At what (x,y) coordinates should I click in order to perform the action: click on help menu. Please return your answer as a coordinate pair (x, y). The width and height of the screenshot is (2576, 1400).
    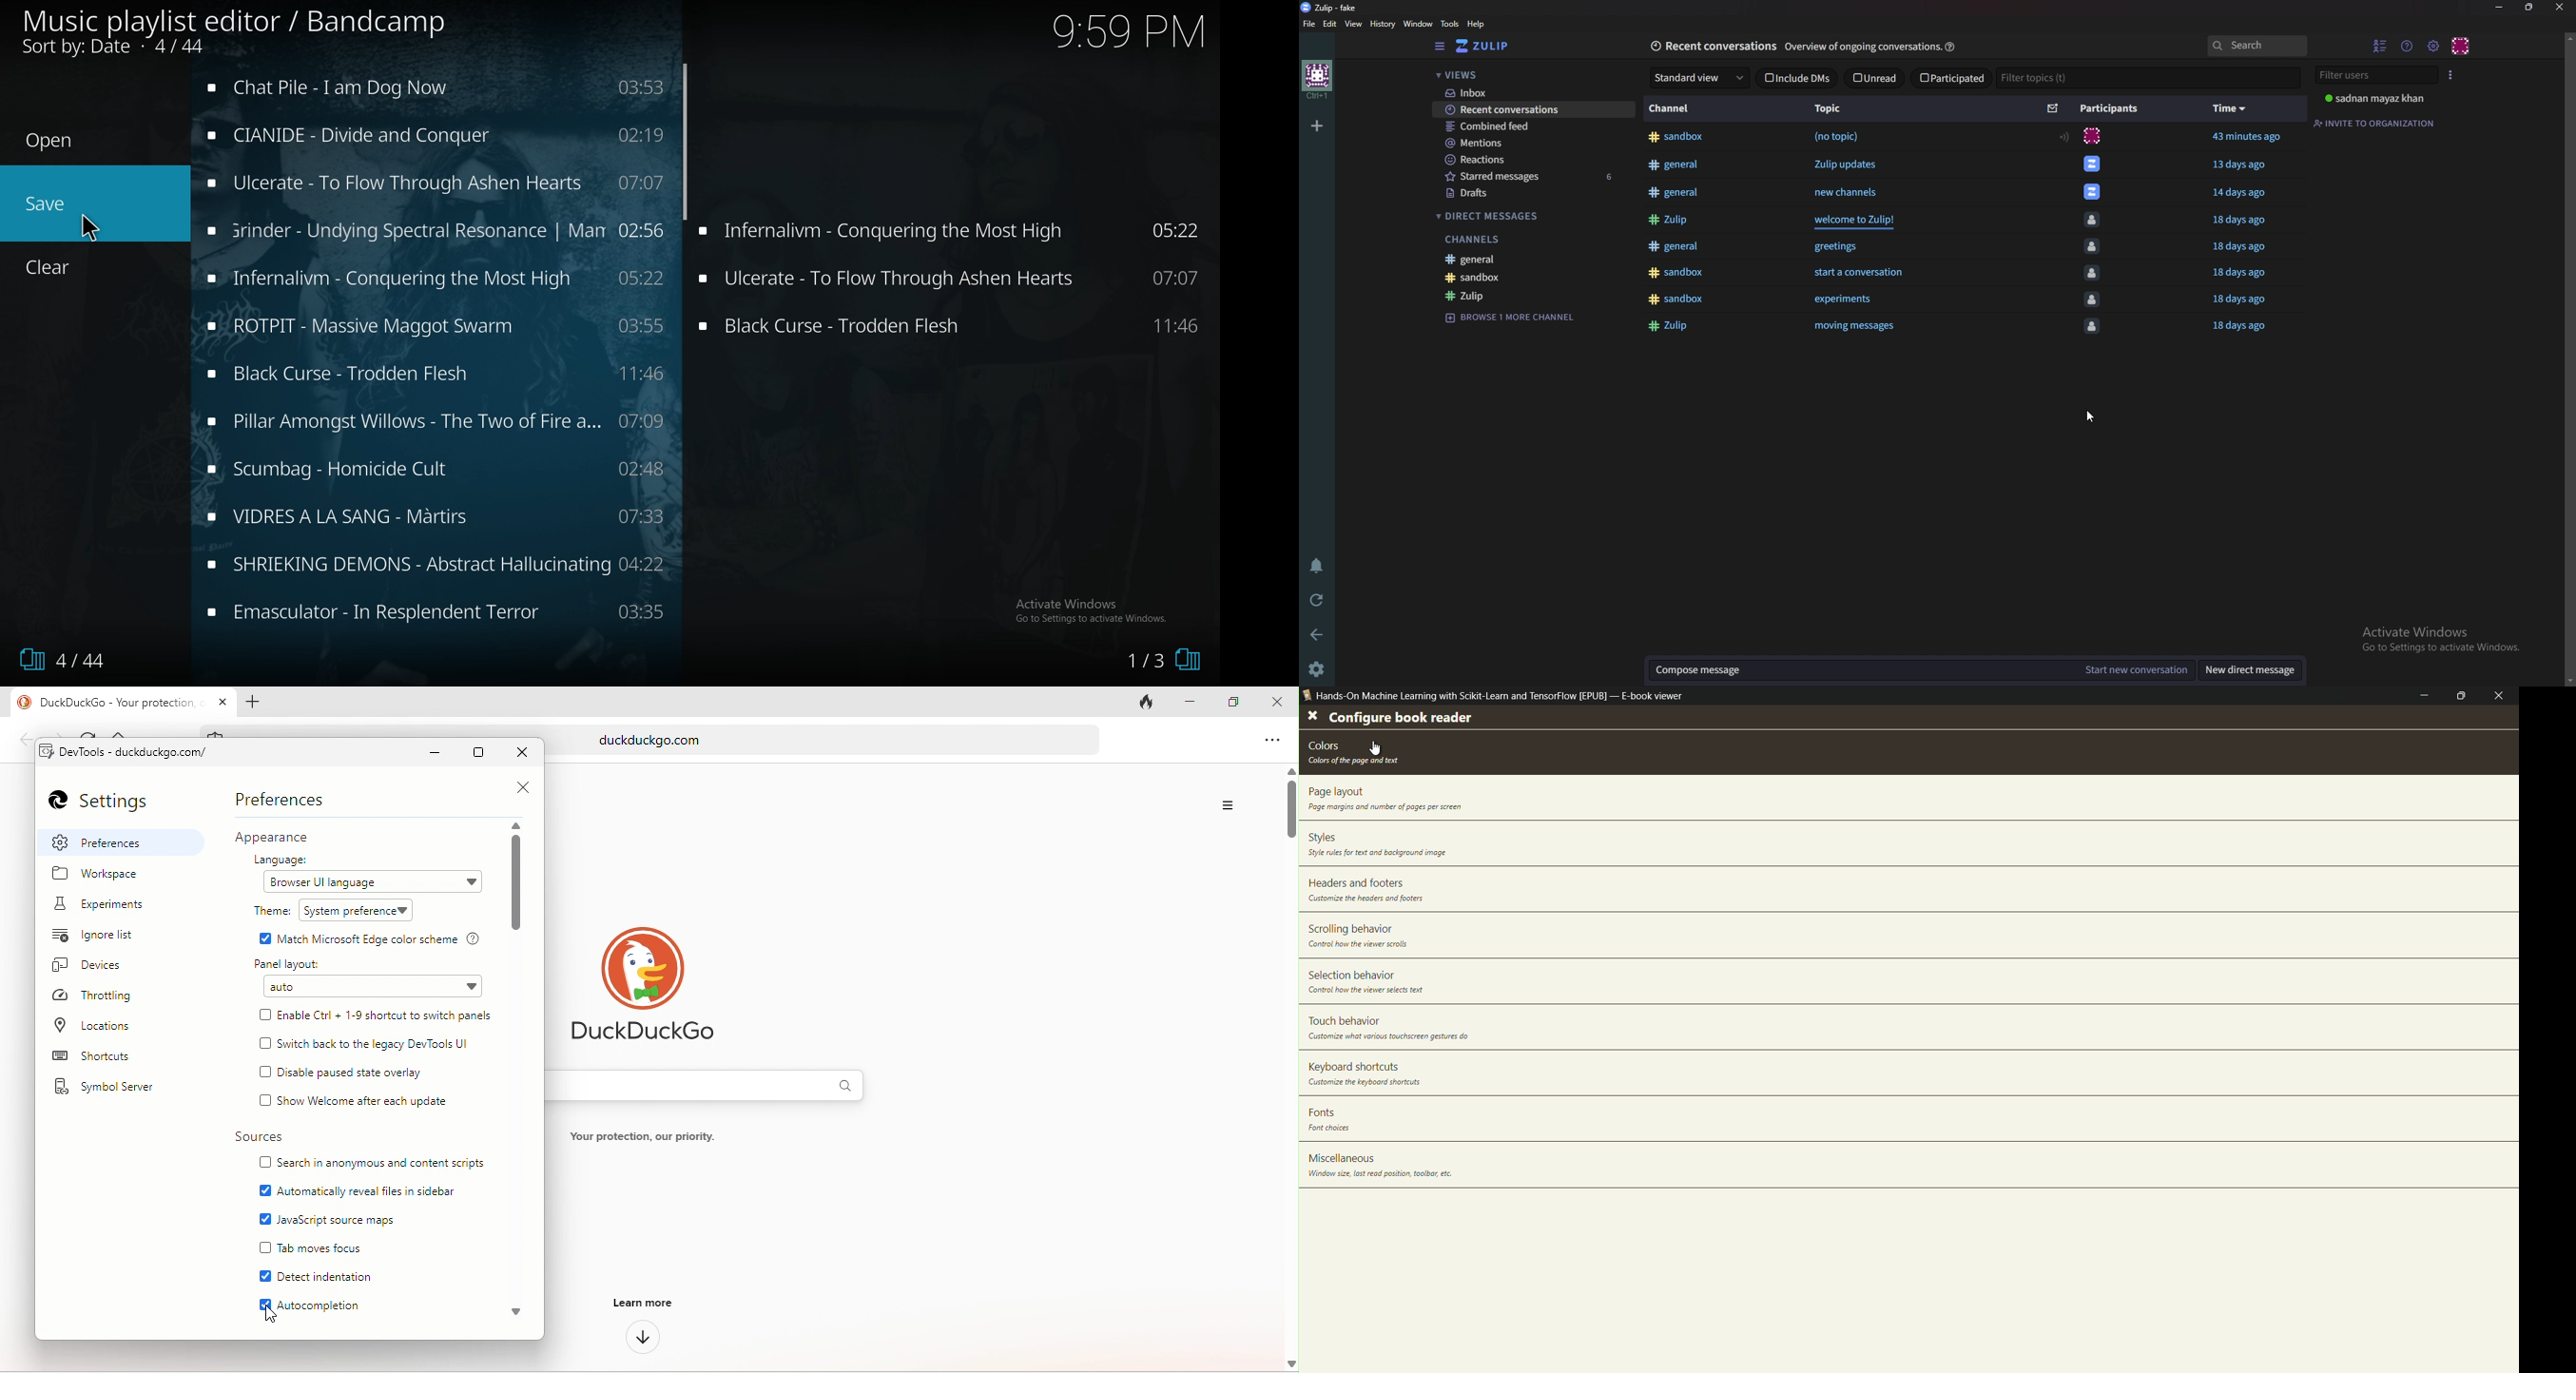
    Looking at the image, I should click on (2407, 47).